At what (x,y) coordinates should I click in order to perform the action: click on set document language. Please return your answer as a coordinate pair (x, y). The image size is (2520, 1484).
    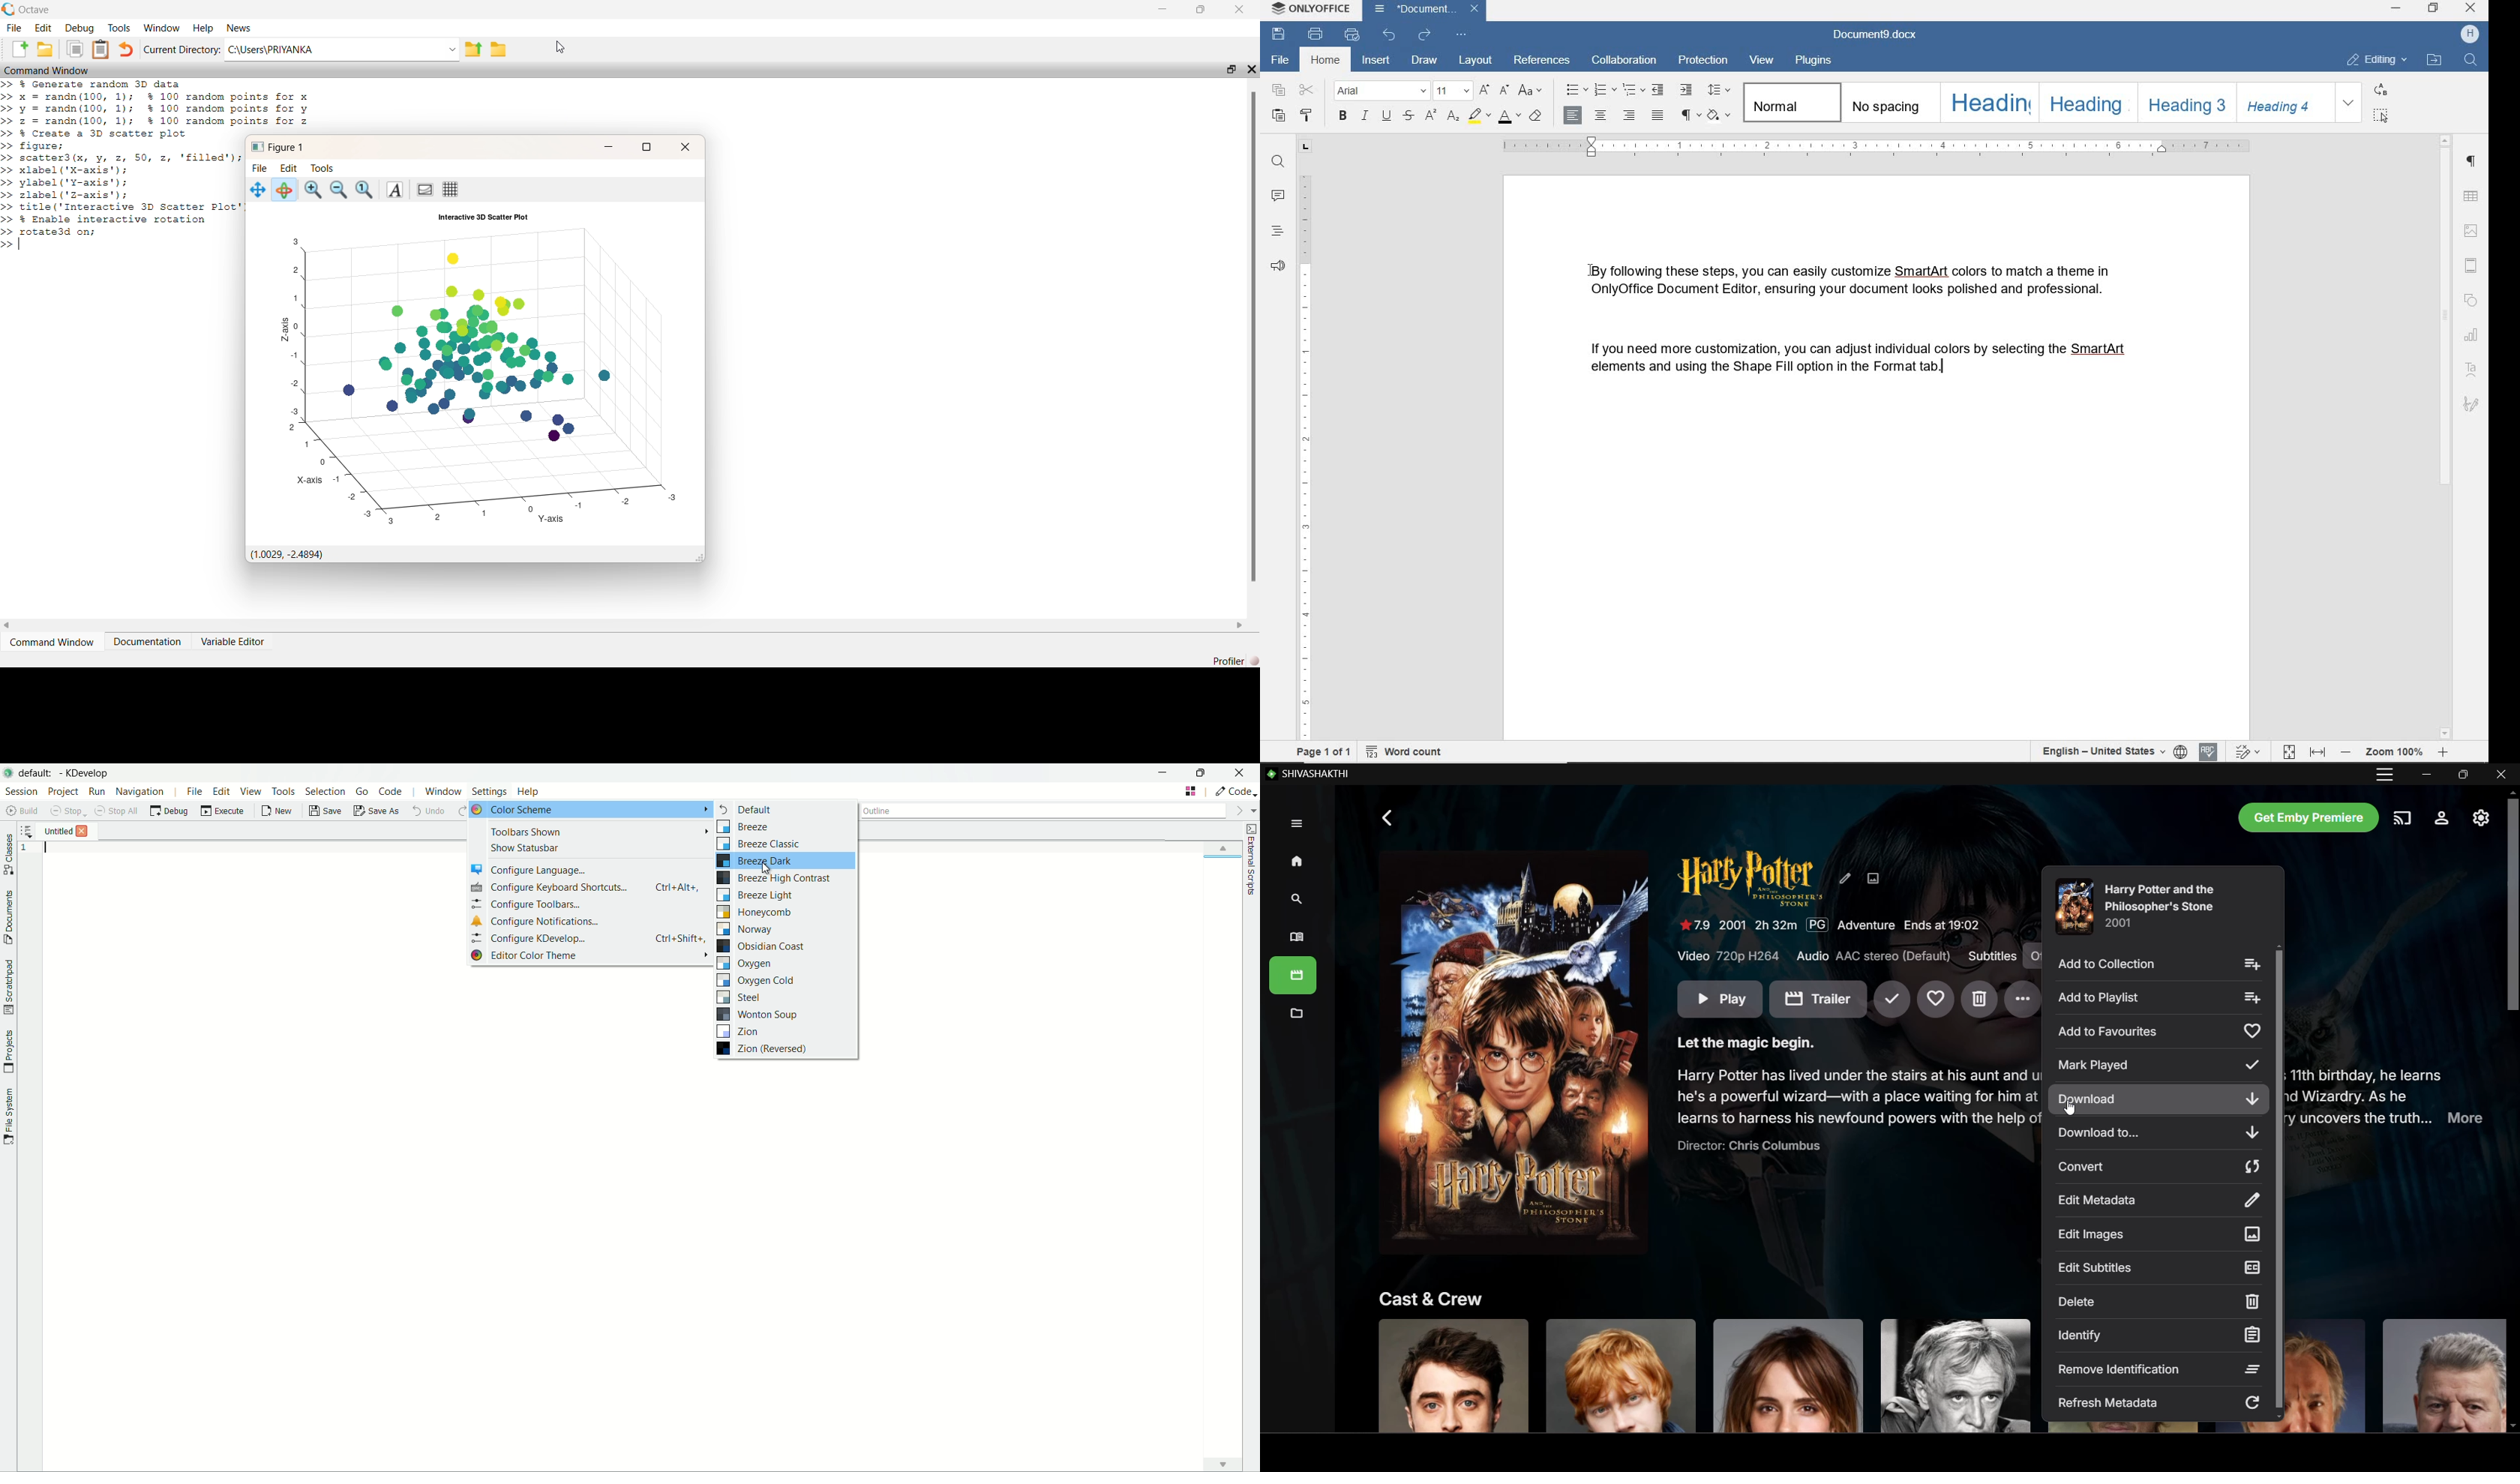
    Looking at the image, I should click on (2181, 749).